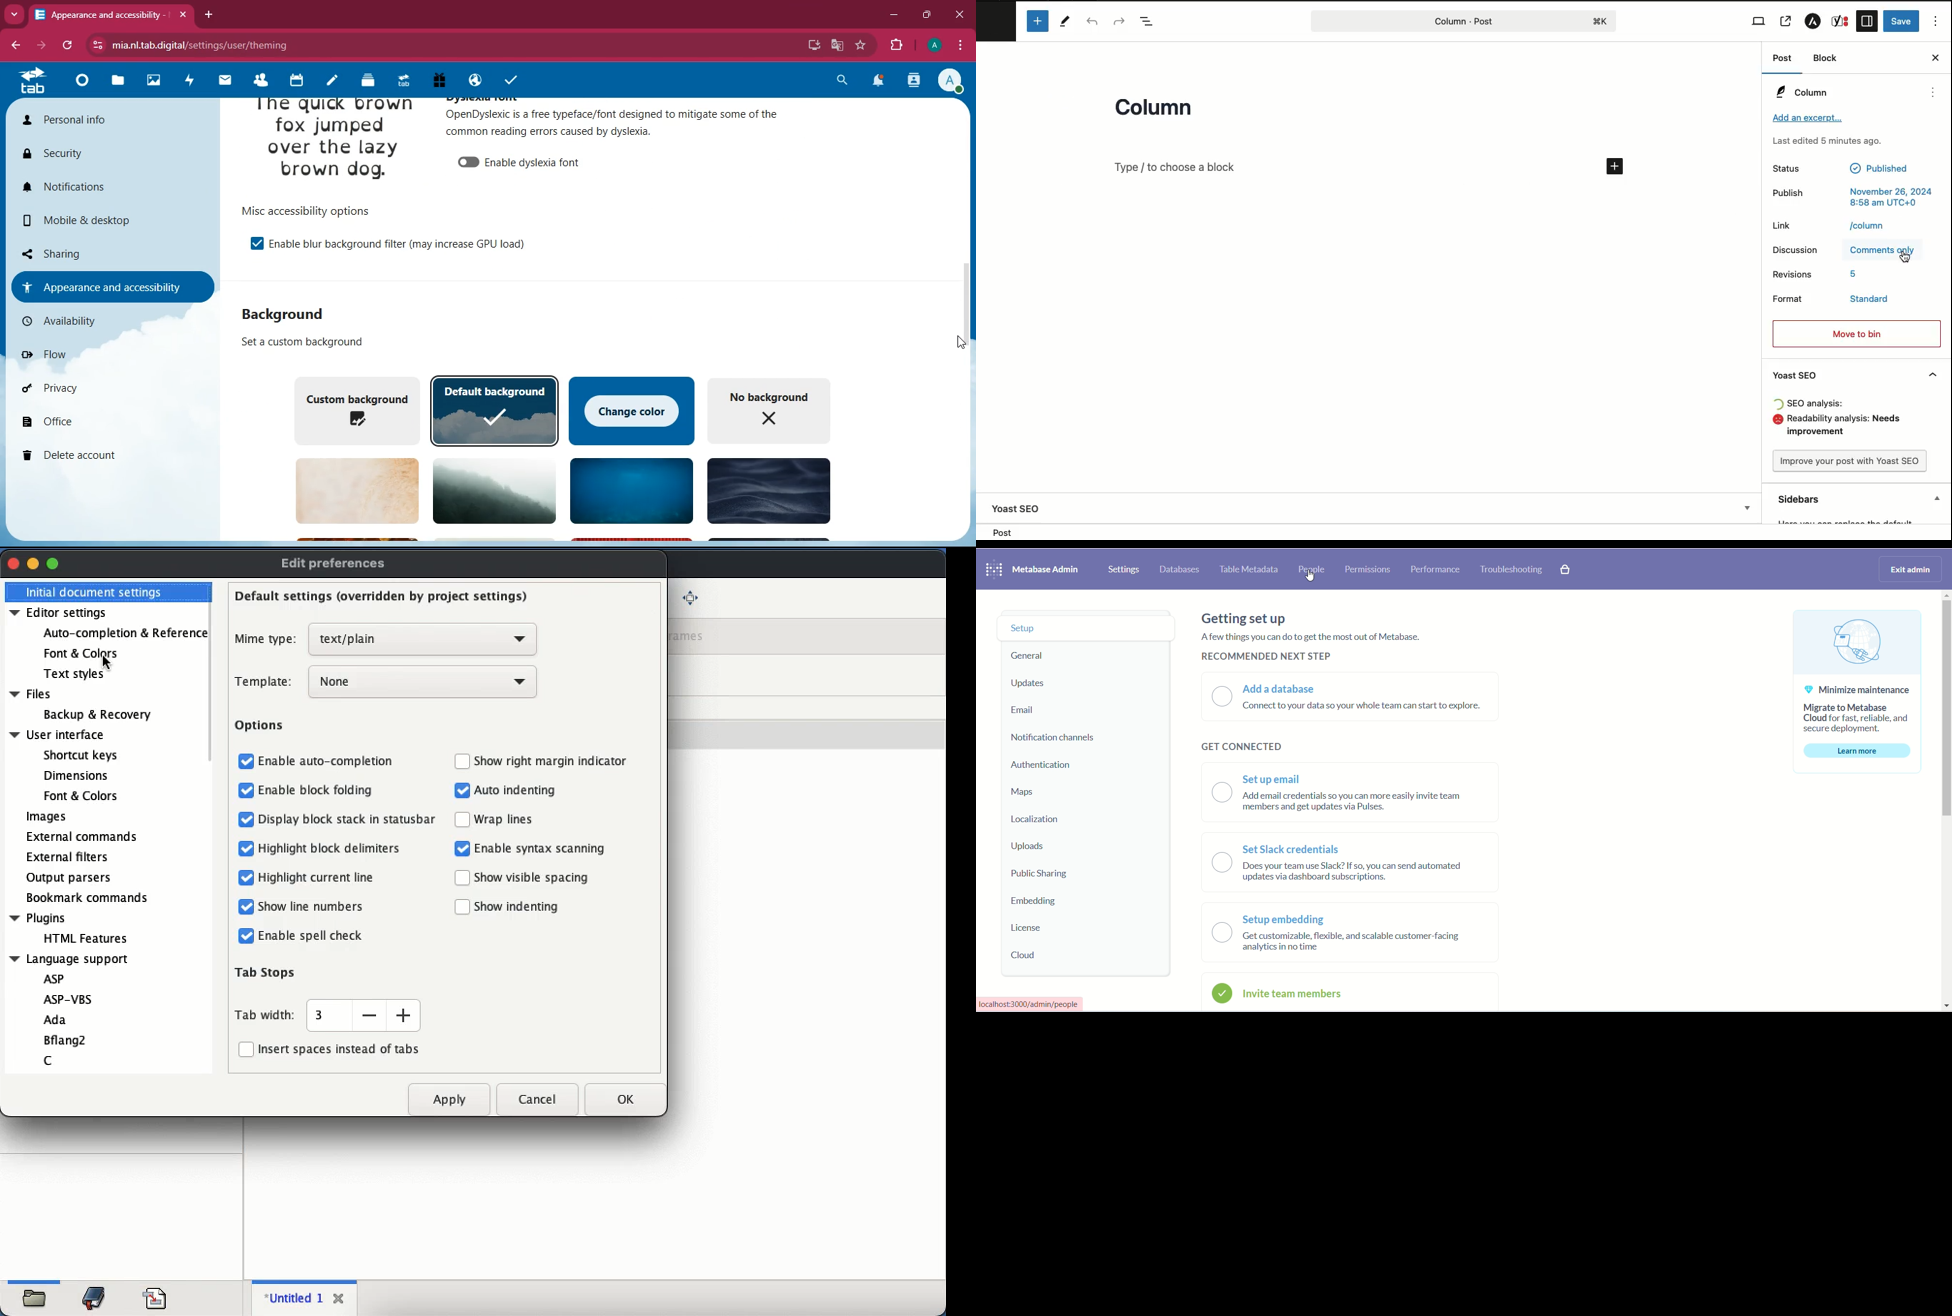 Image resolution: width=1960 pixels, height=1316 pixels. I want to click on activity, so click(189, 79).